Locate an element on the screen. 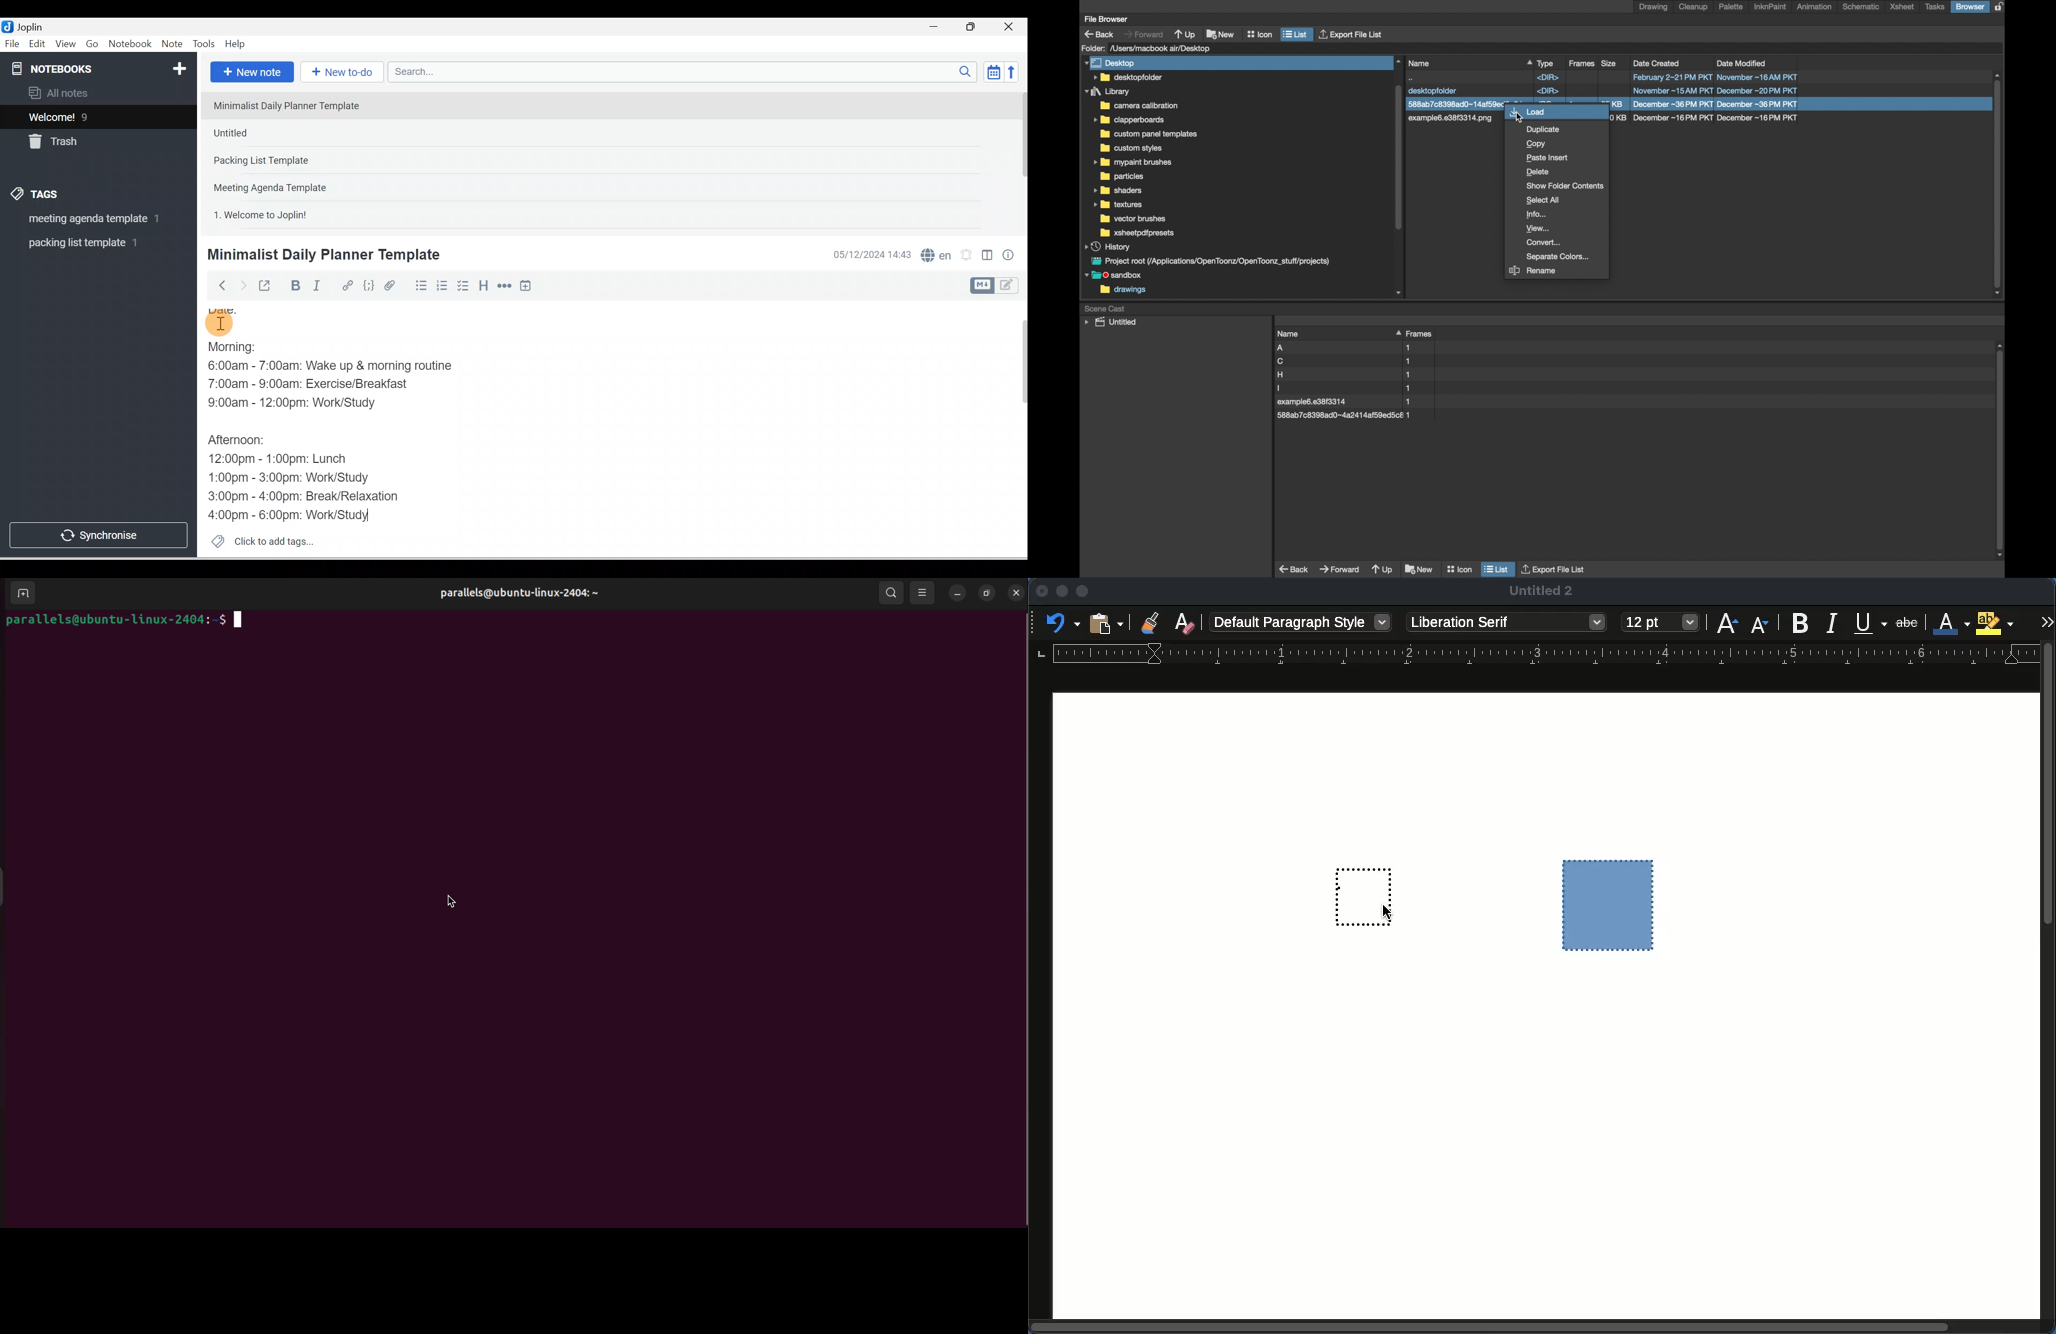 The image size is (2072, 1344). Afternoon: is located at coordinates (243, 442).